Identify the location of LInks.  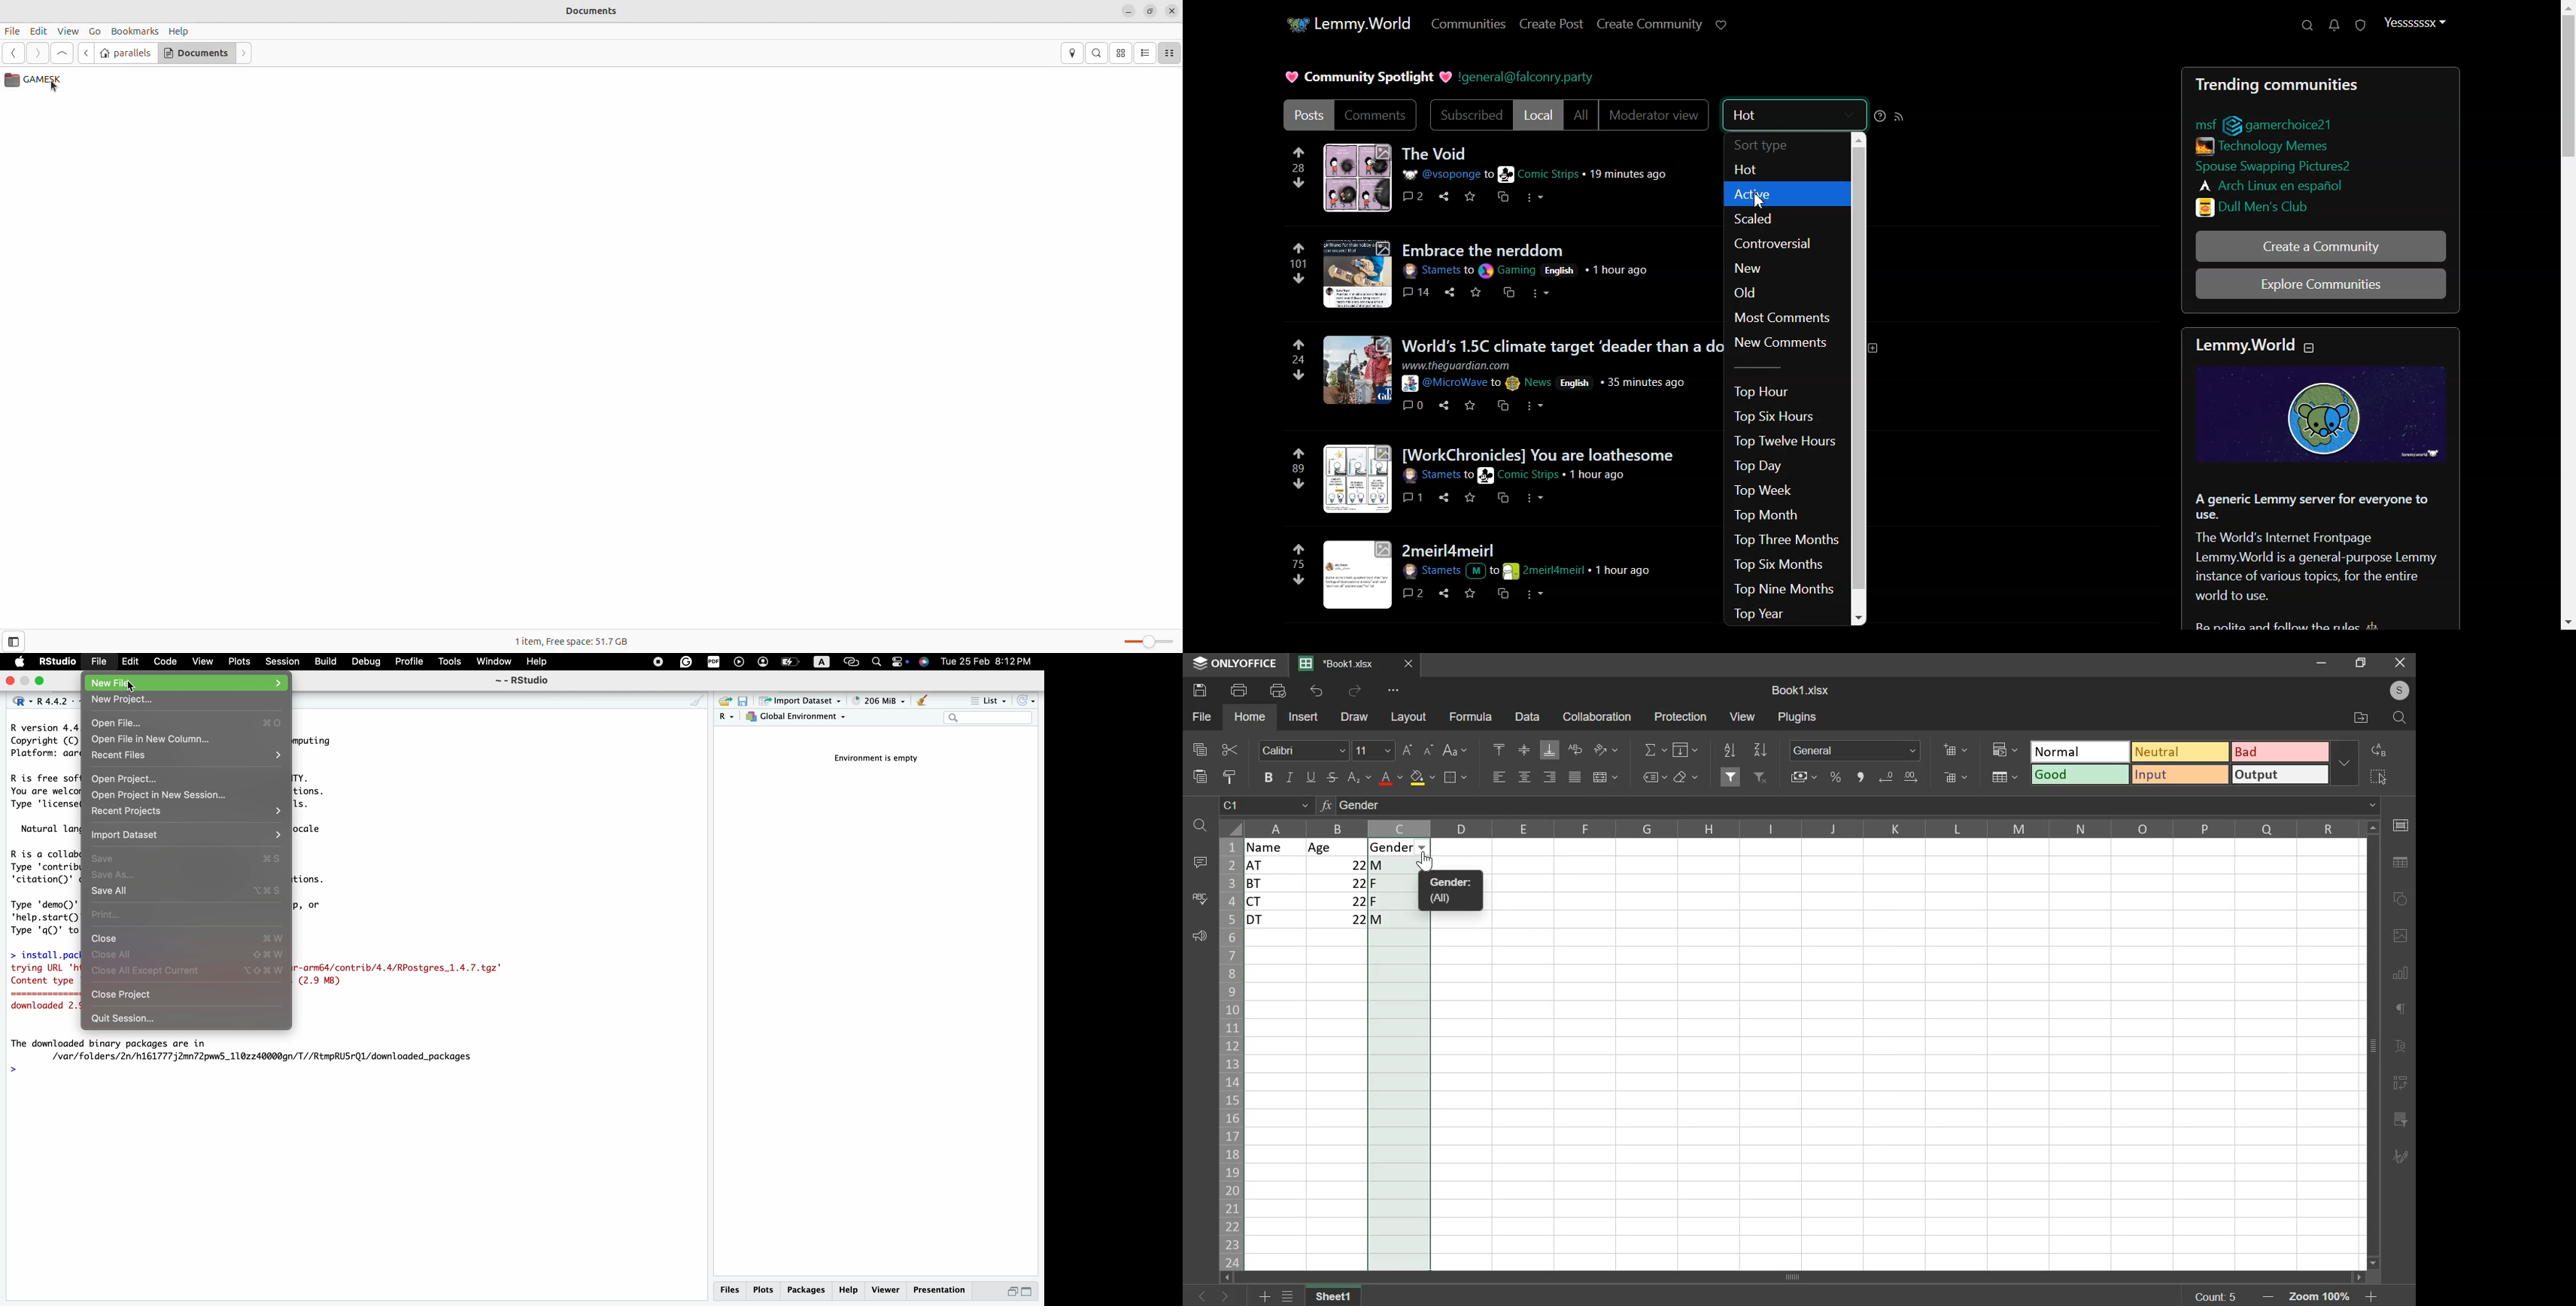
(2270, 184).